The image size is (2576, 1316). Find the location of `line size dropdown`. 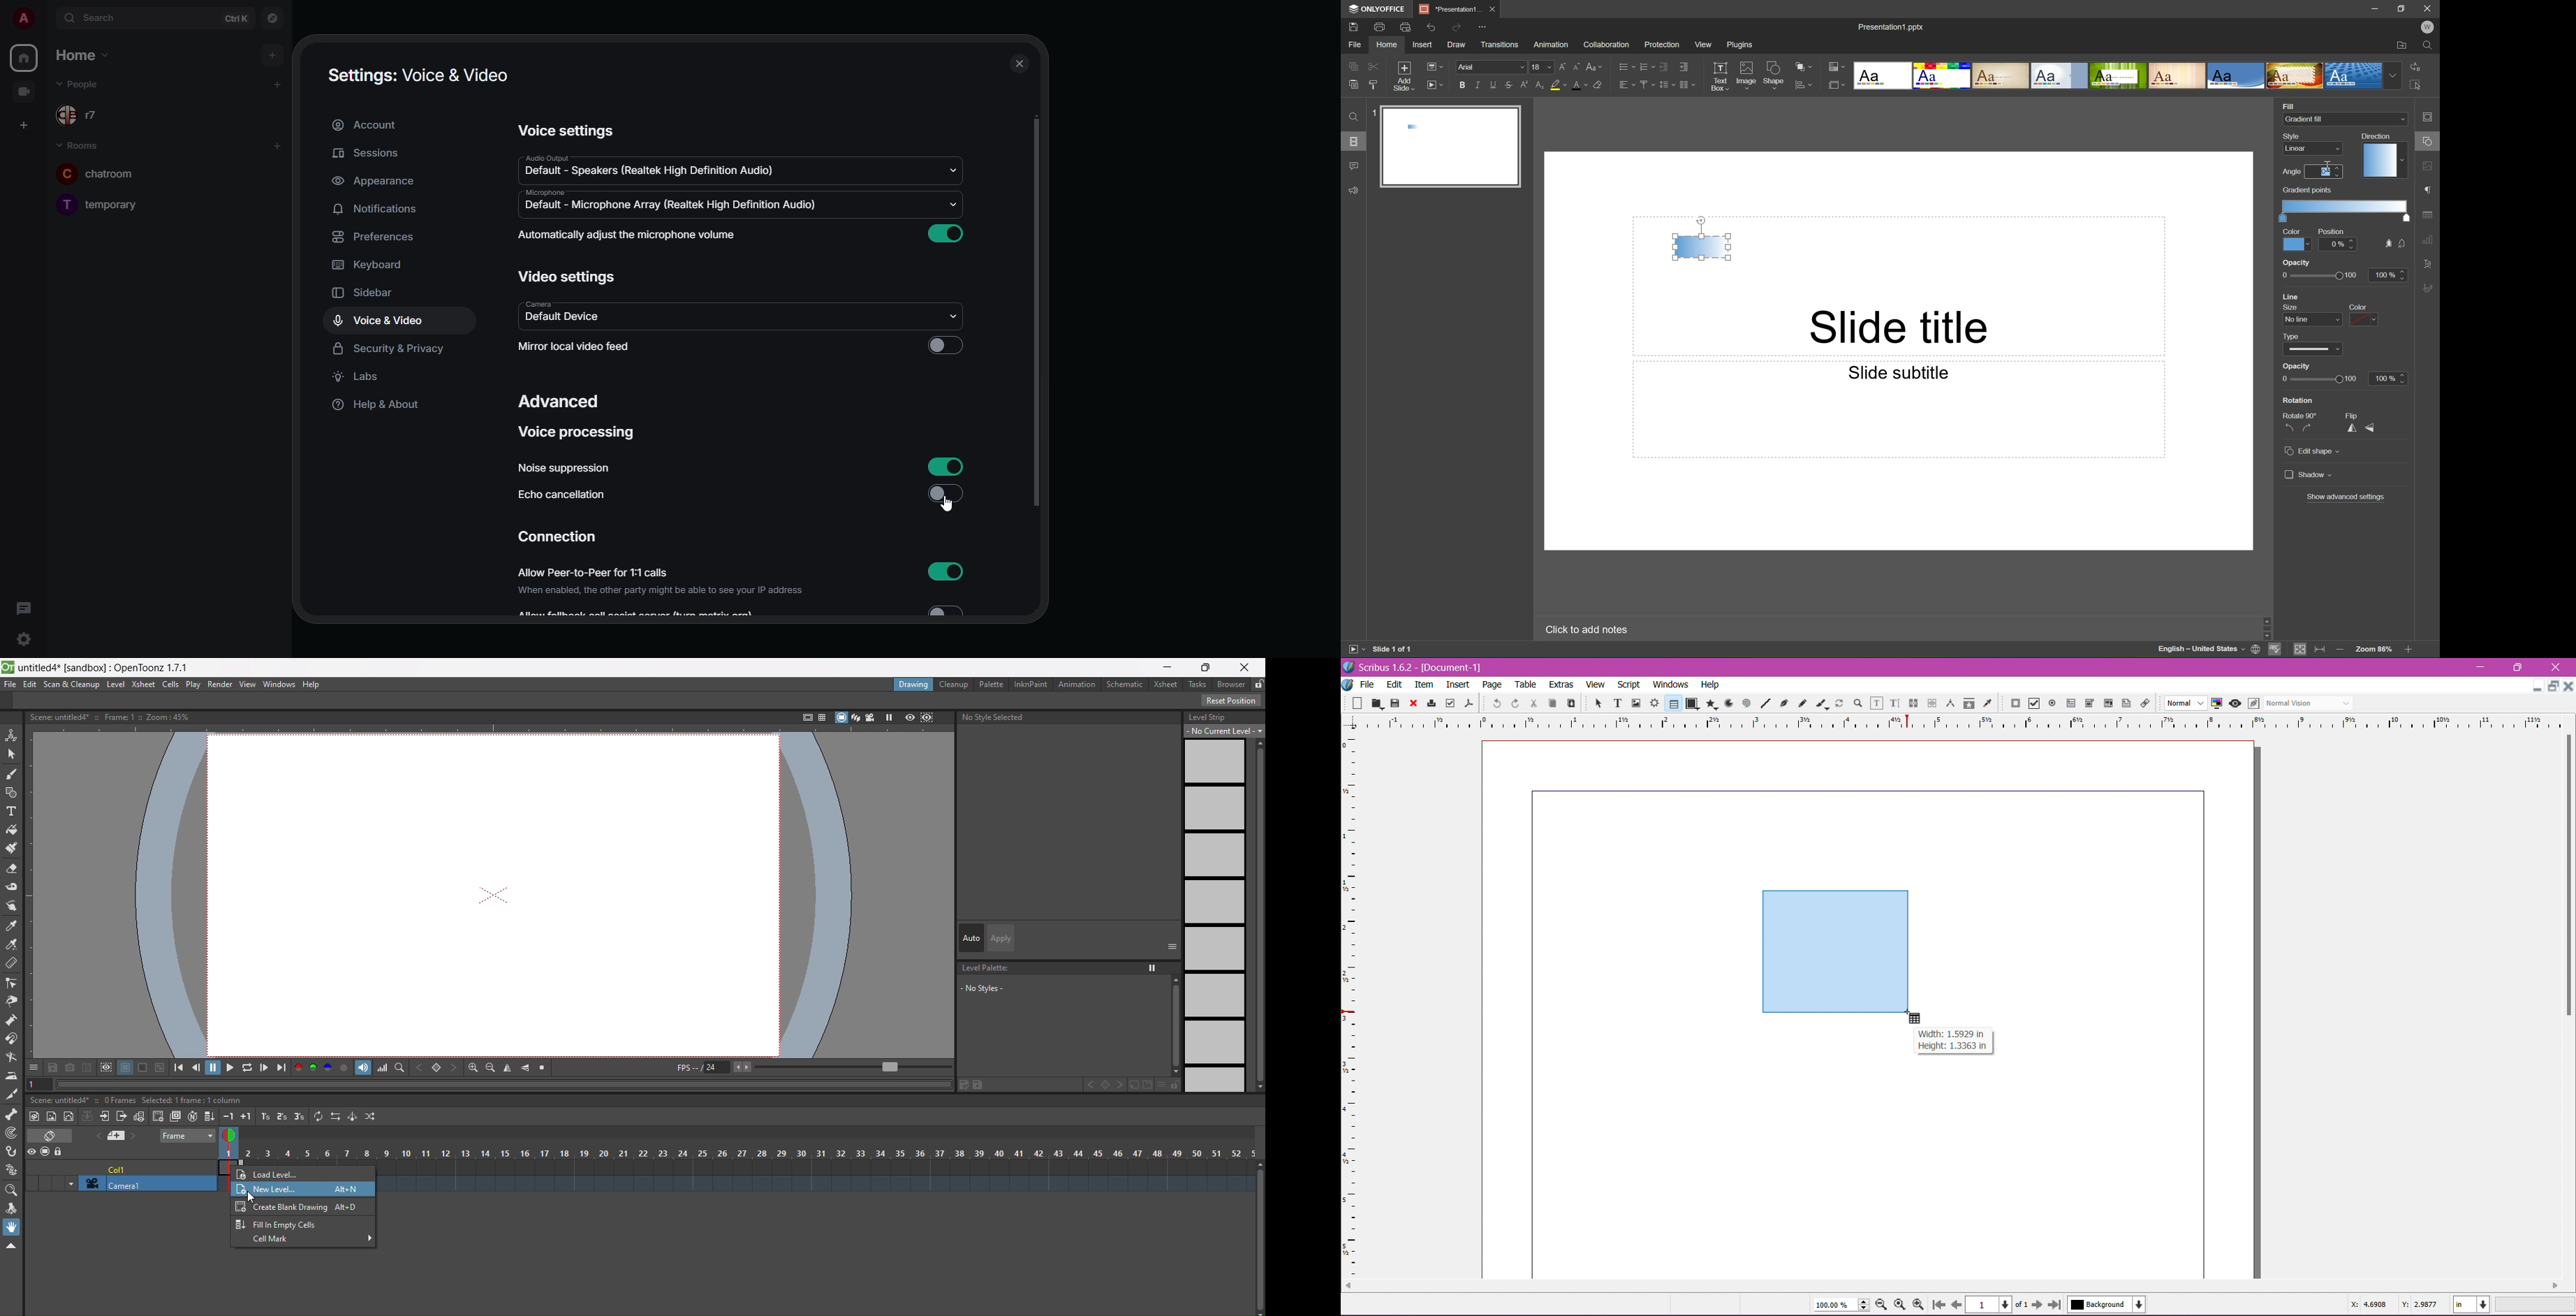

line size dropdown is located at coordinates (2314, 320).